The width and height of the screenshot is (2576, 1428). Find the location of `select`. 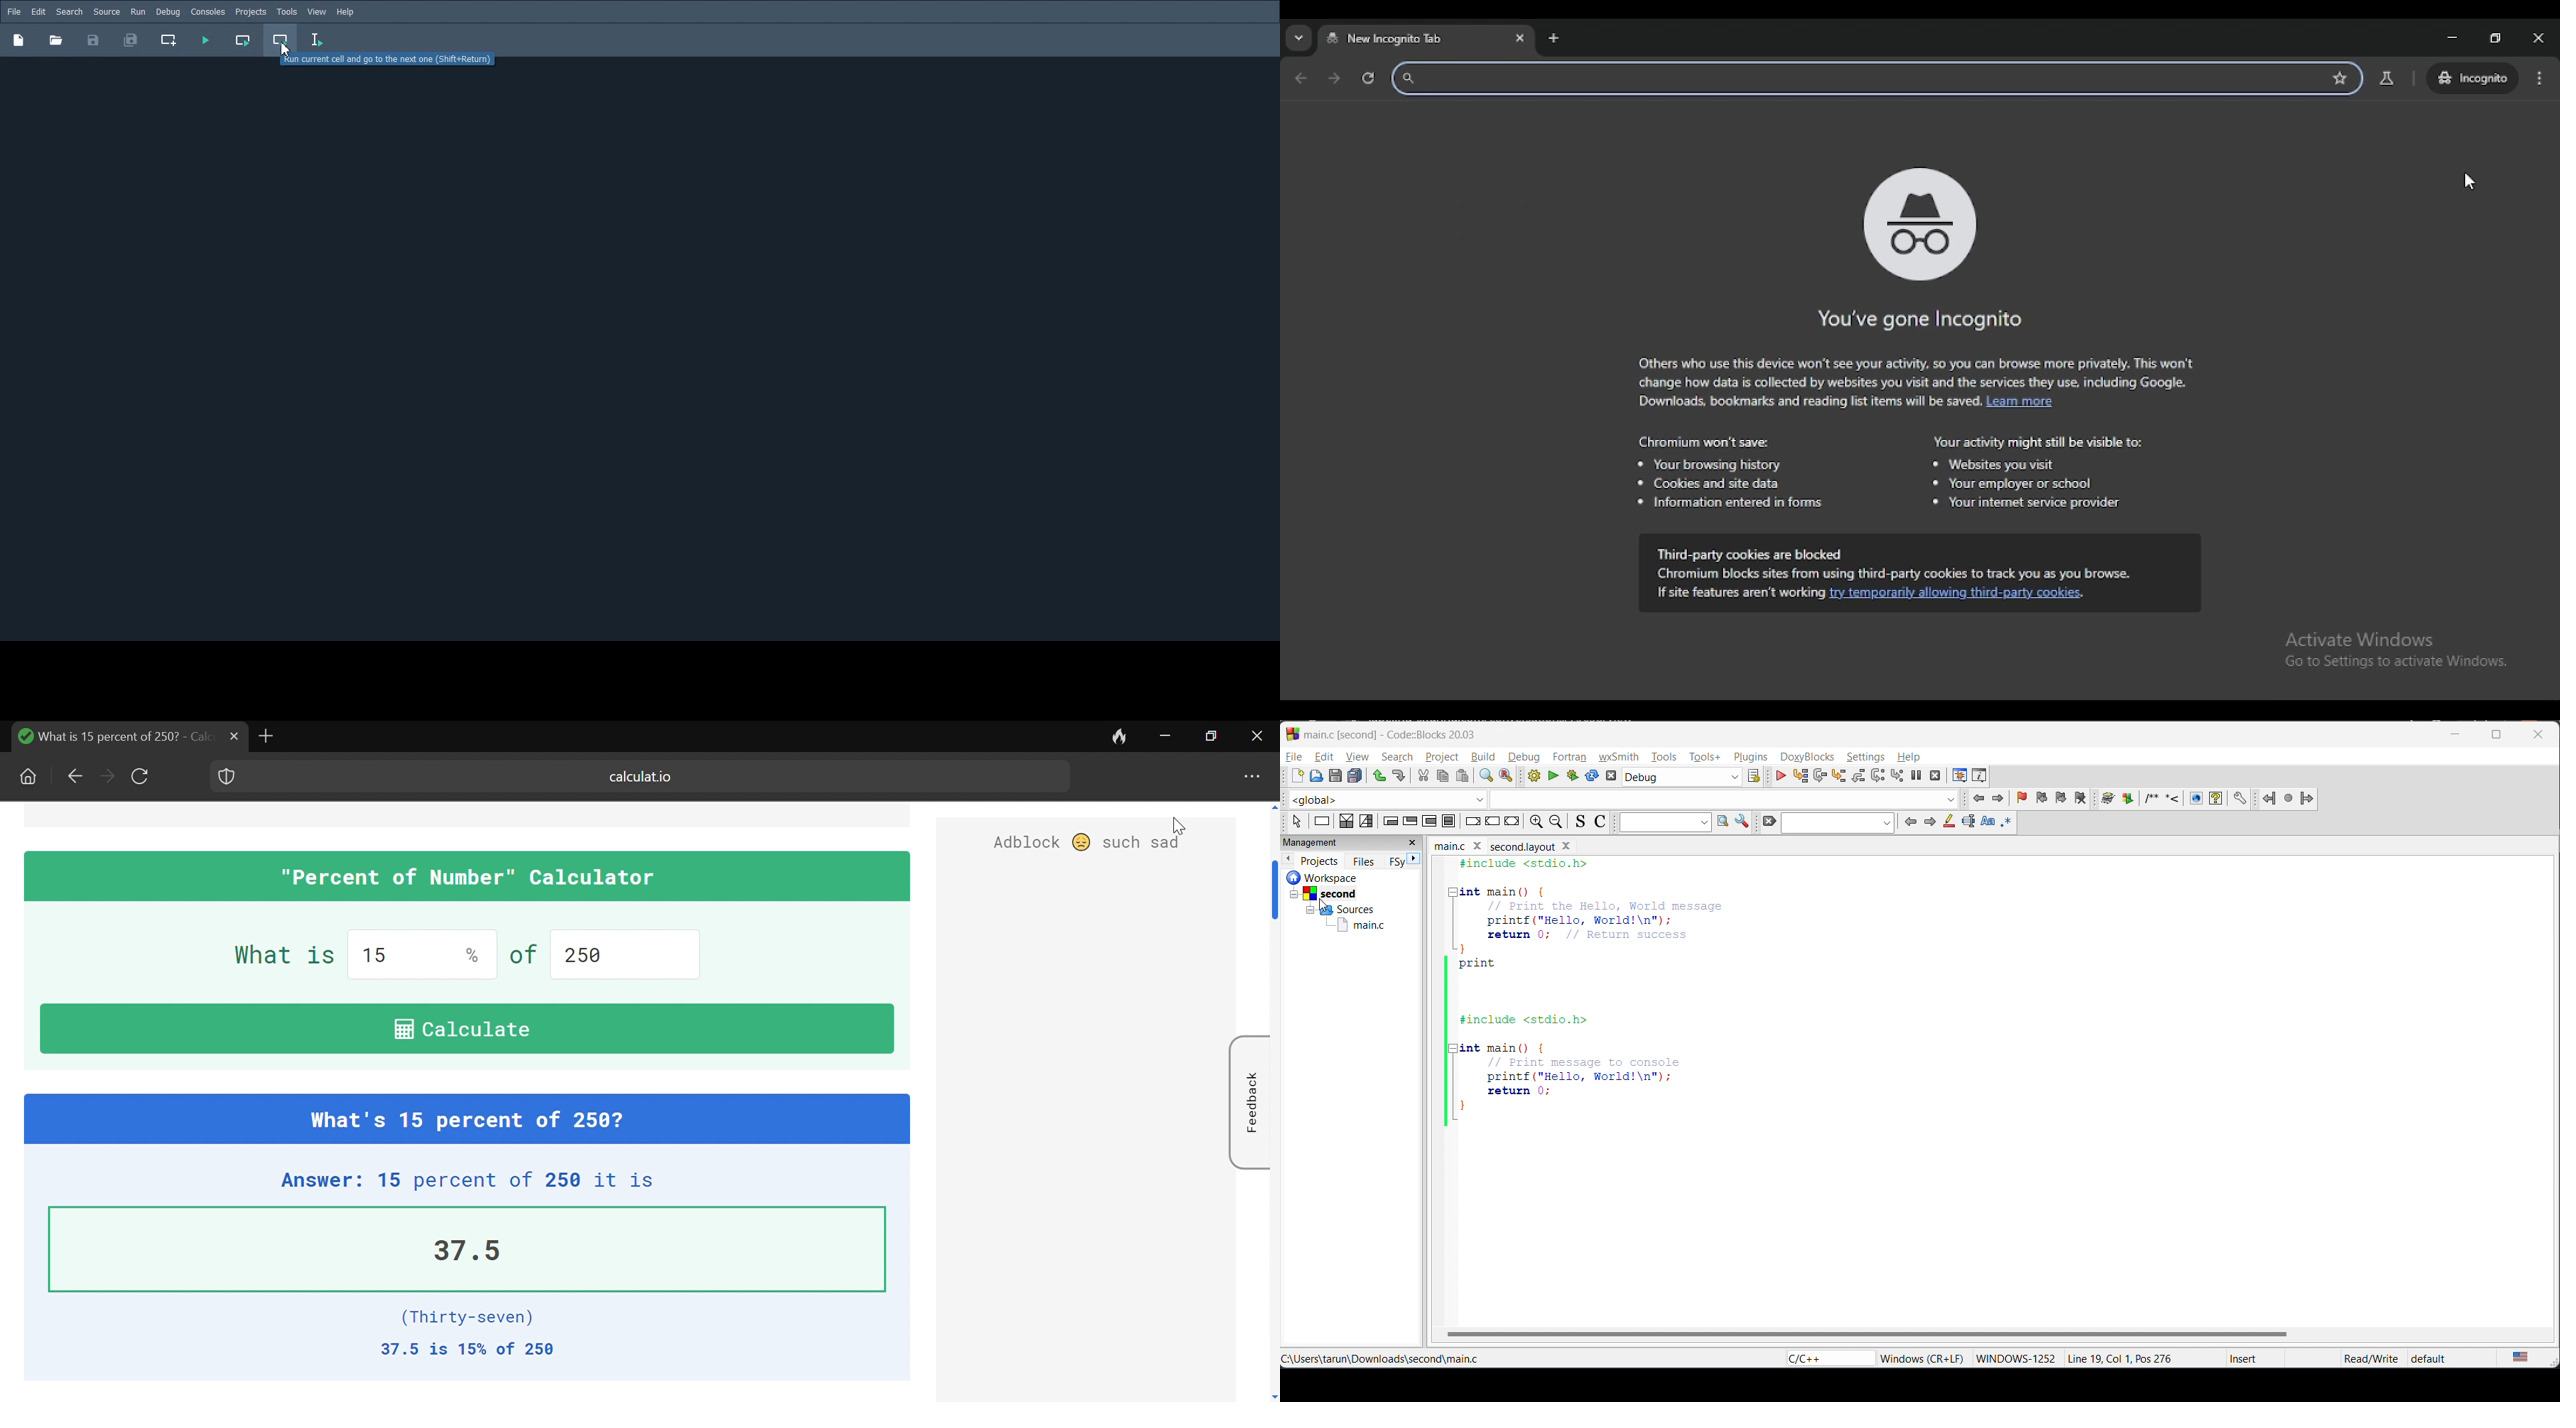

select is located at coordinates (1300, 821).